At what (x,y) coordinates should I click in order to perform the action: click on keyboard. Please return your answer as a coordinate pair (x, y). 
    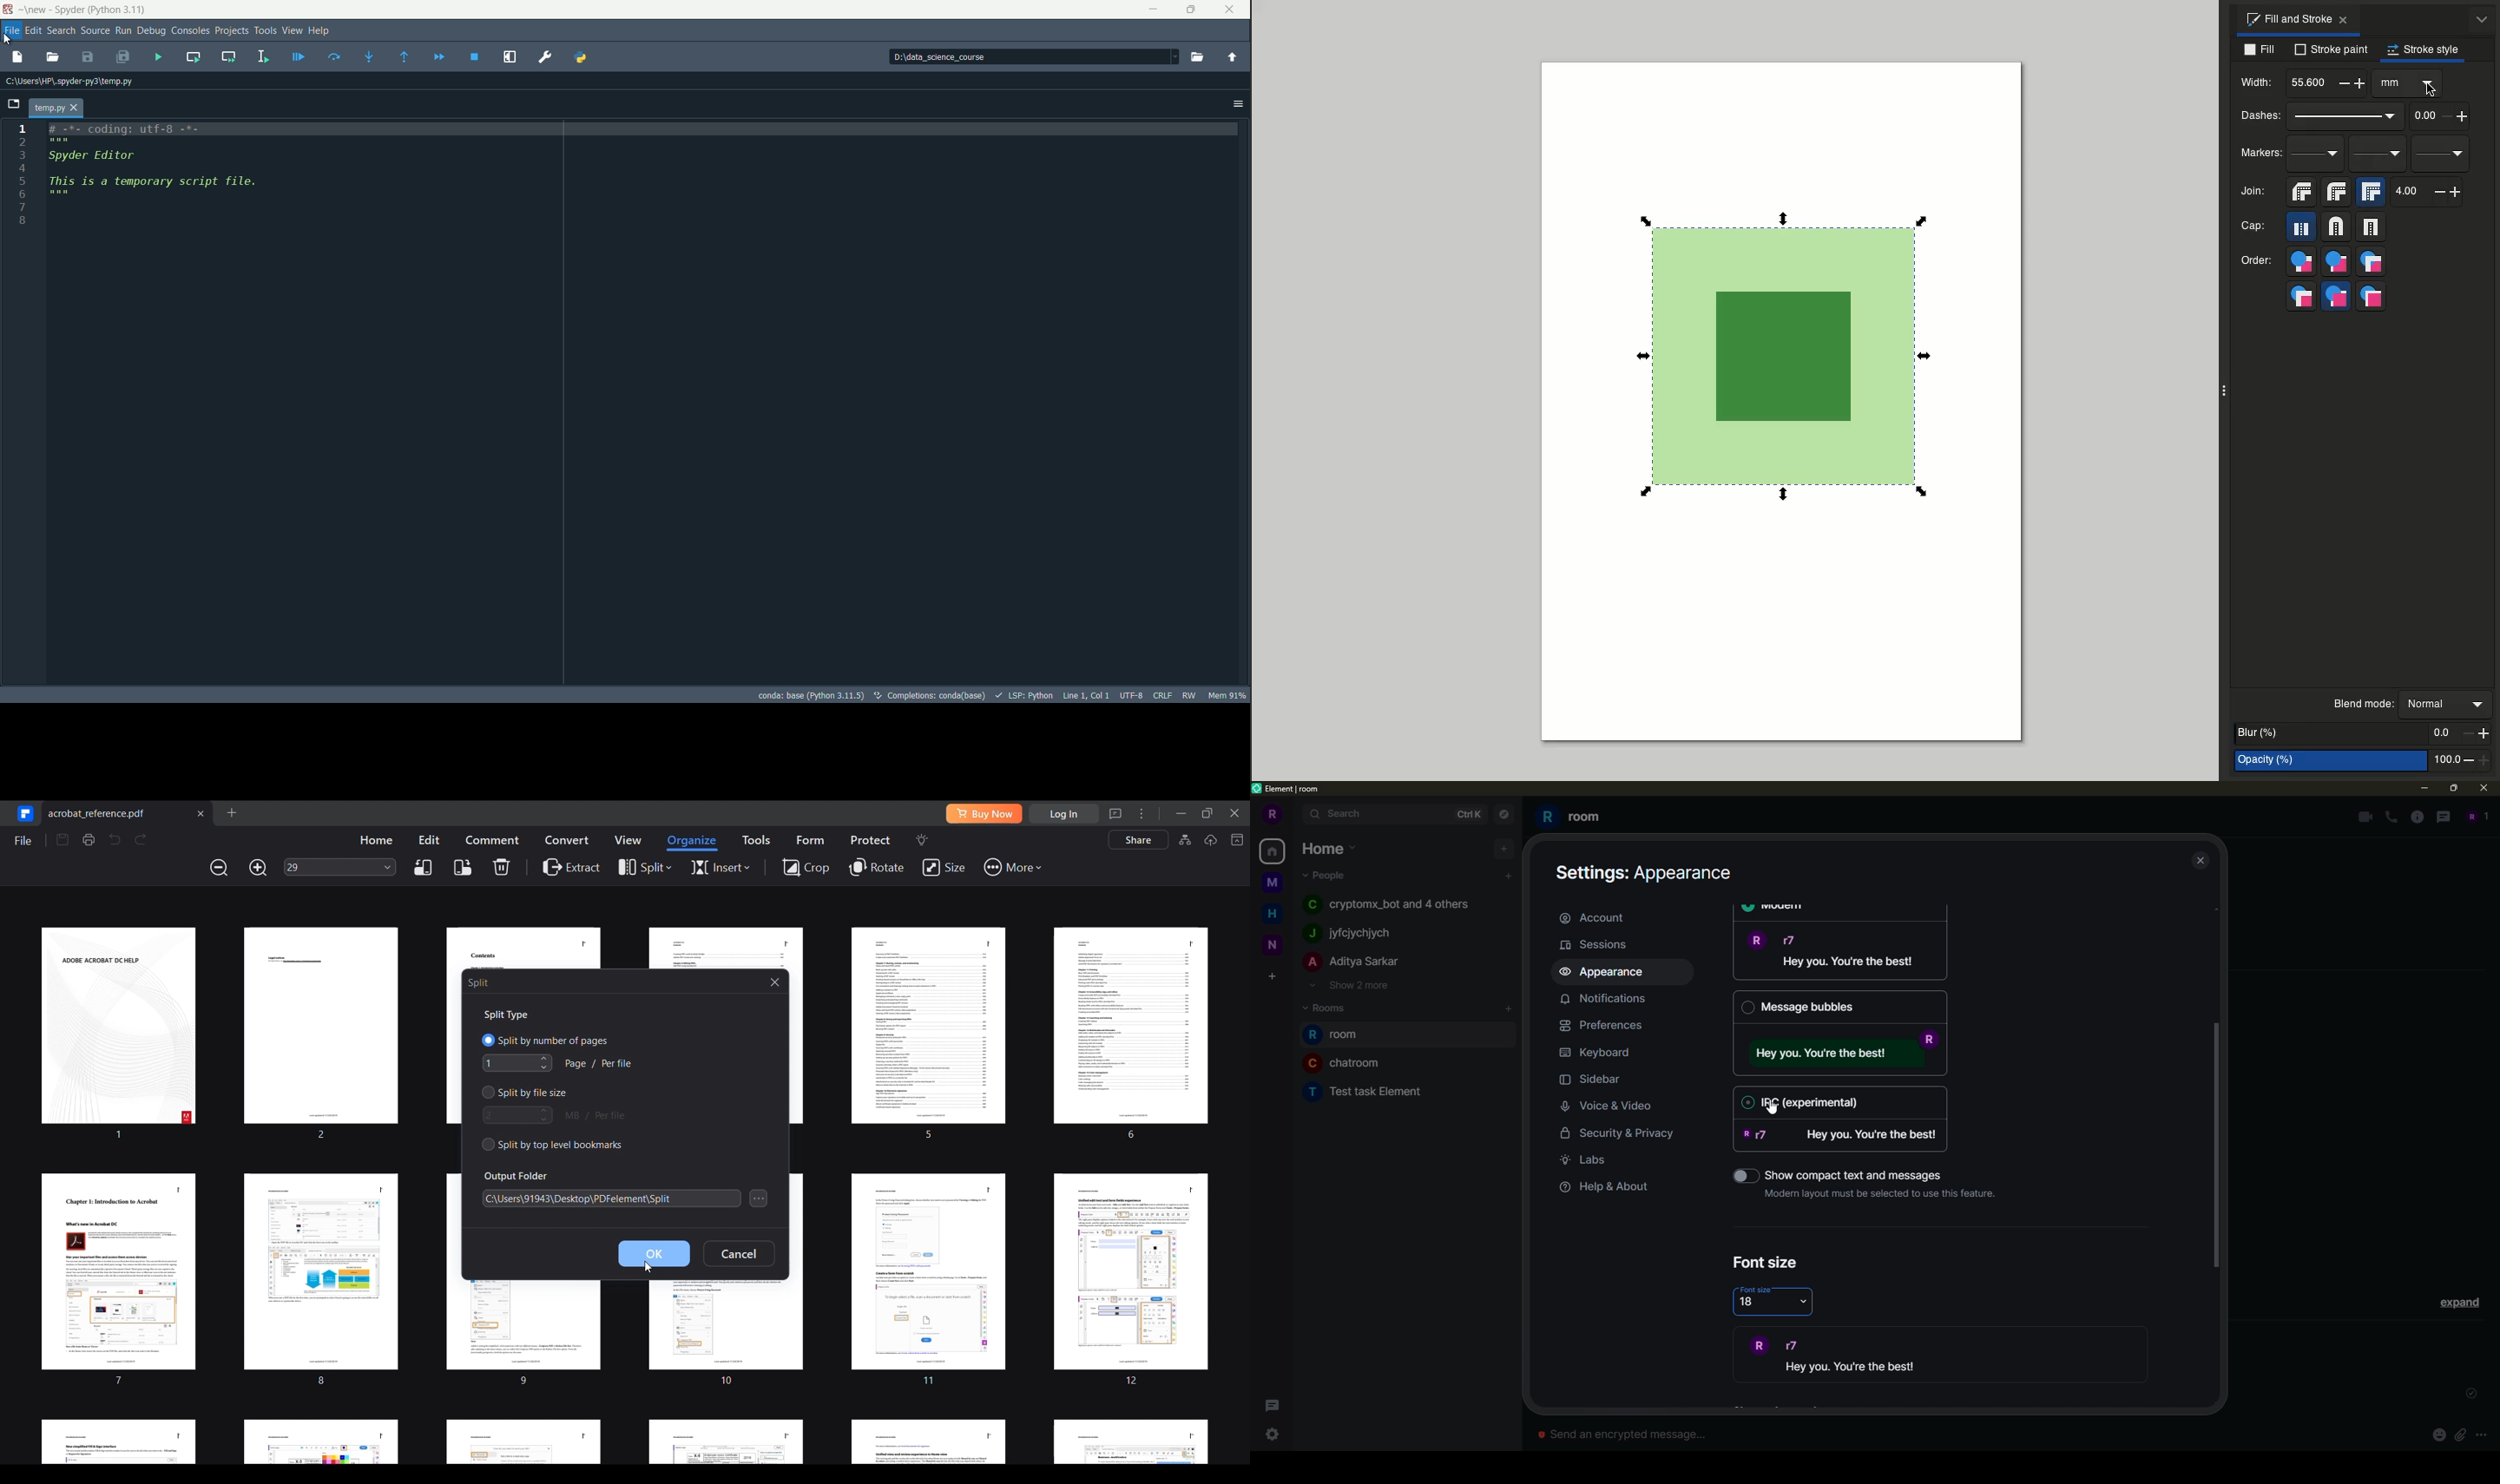
    Looking at the image, I should click on (1598, 1052).